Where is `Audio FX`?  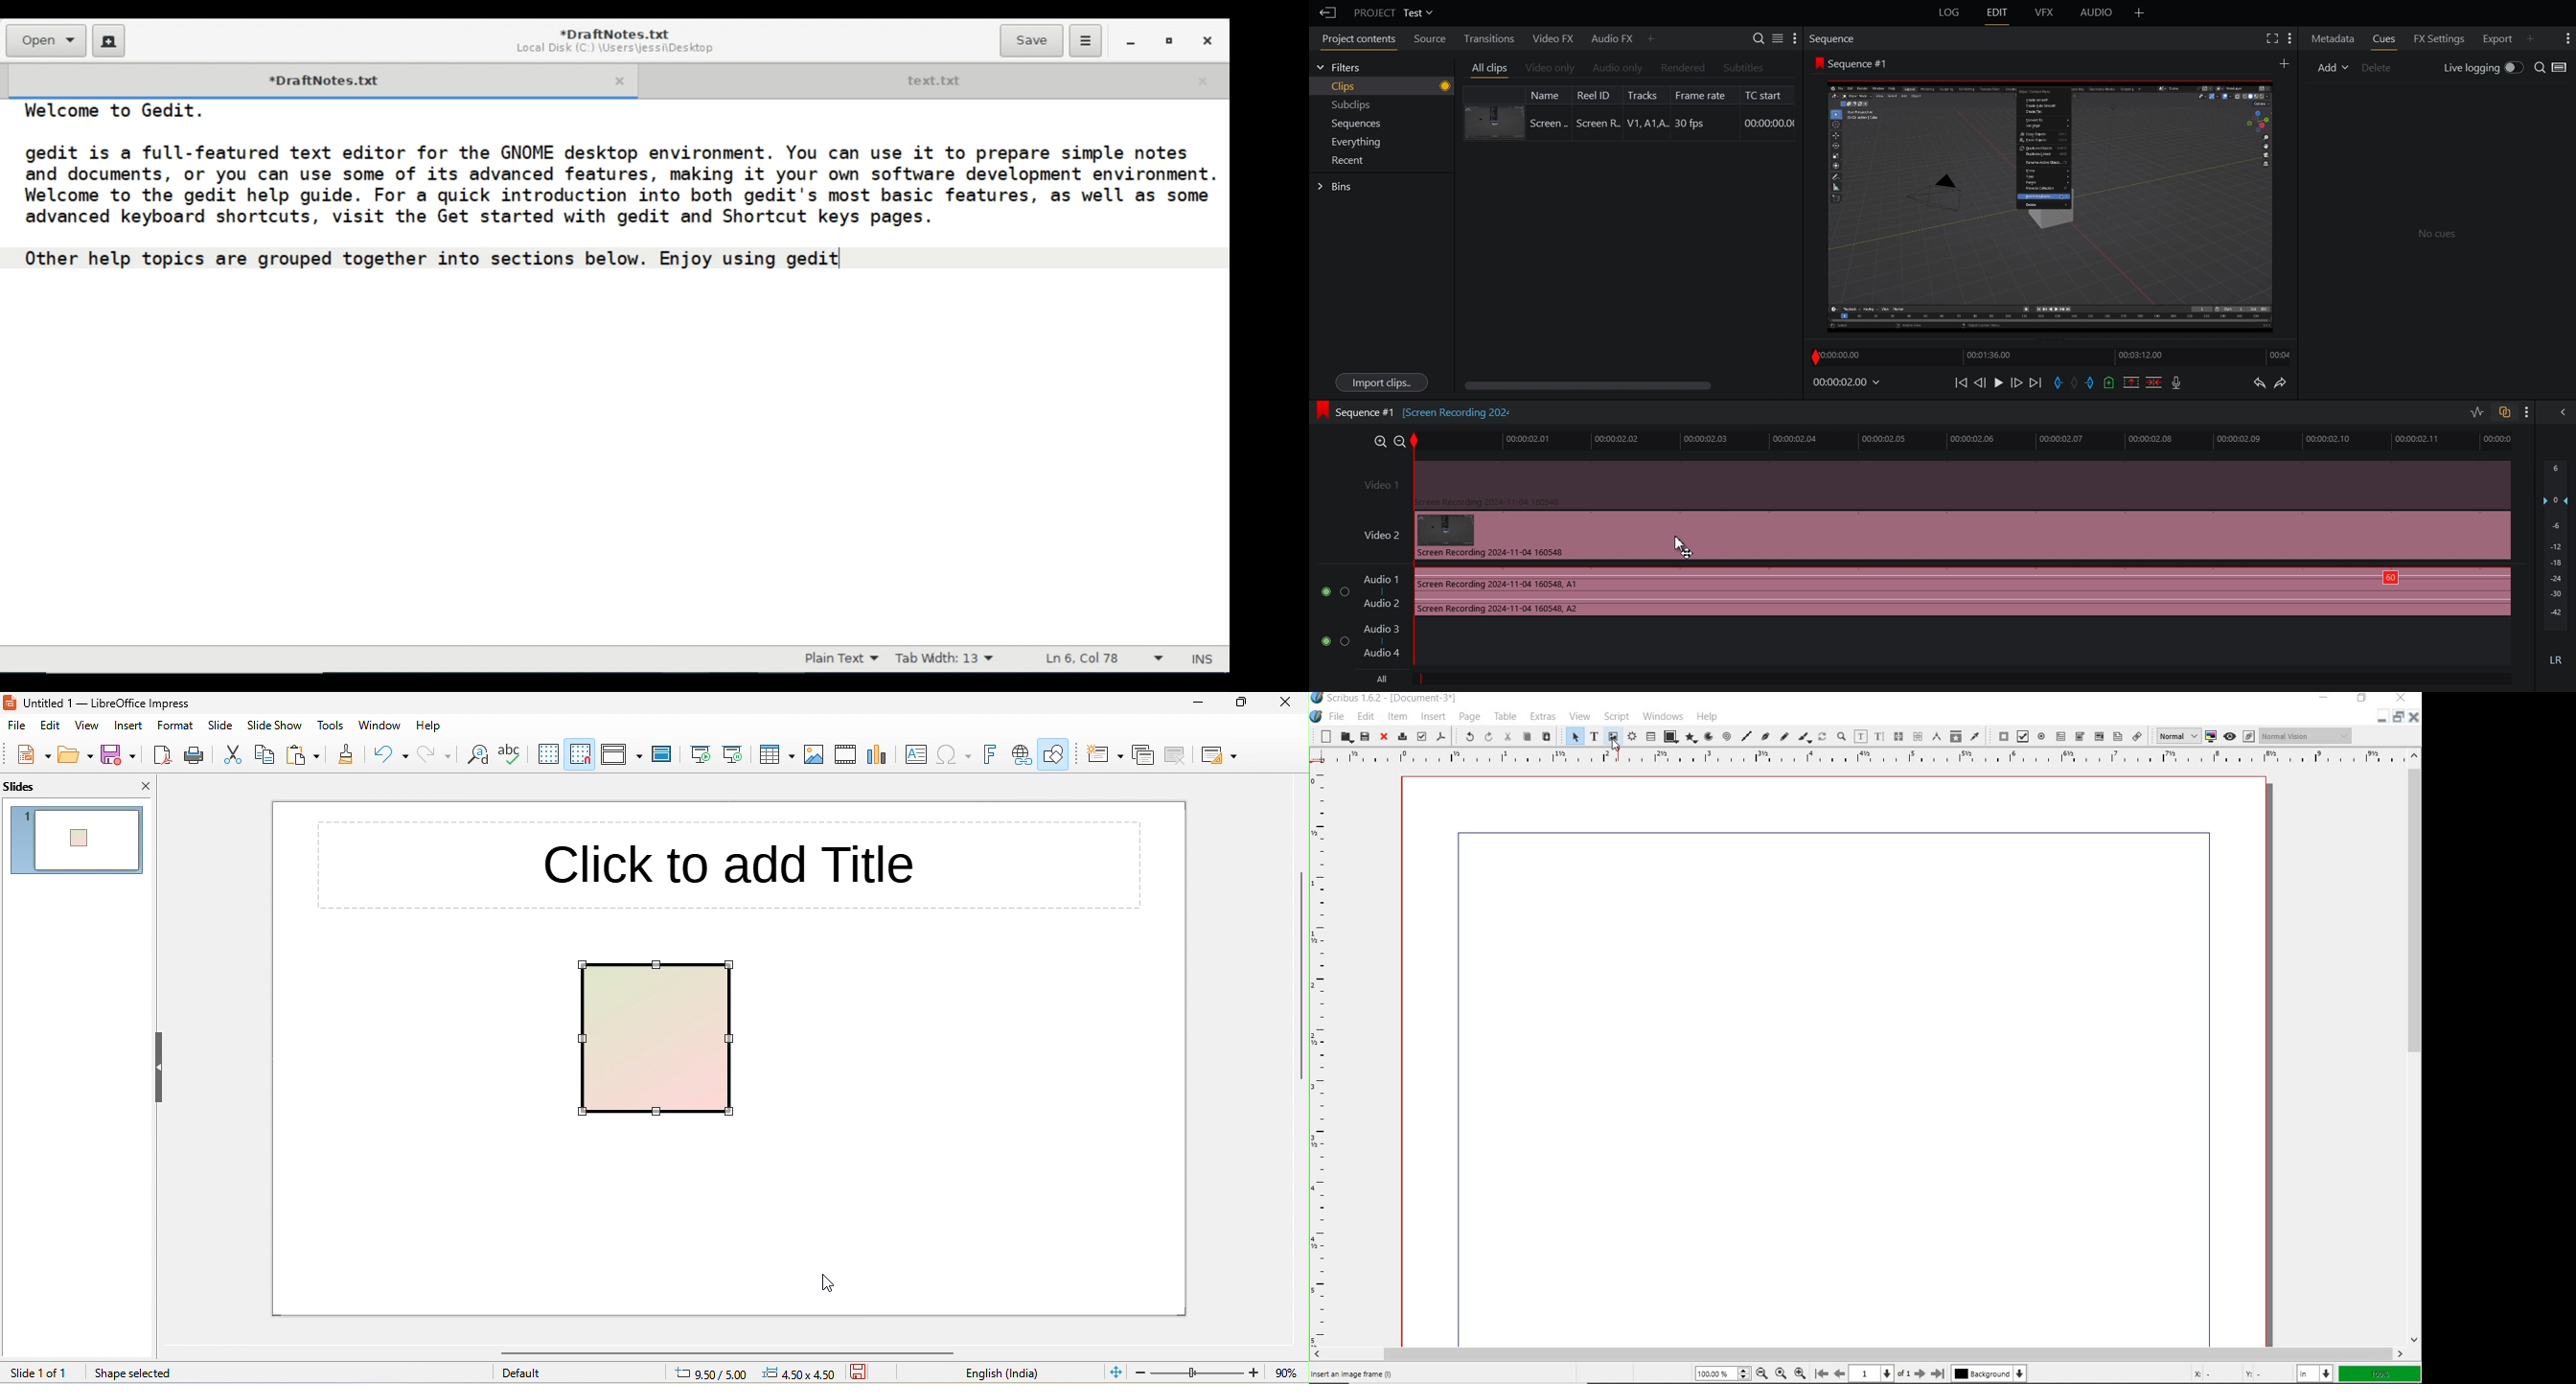 Audio FX is located at coordinates (1607, 38).